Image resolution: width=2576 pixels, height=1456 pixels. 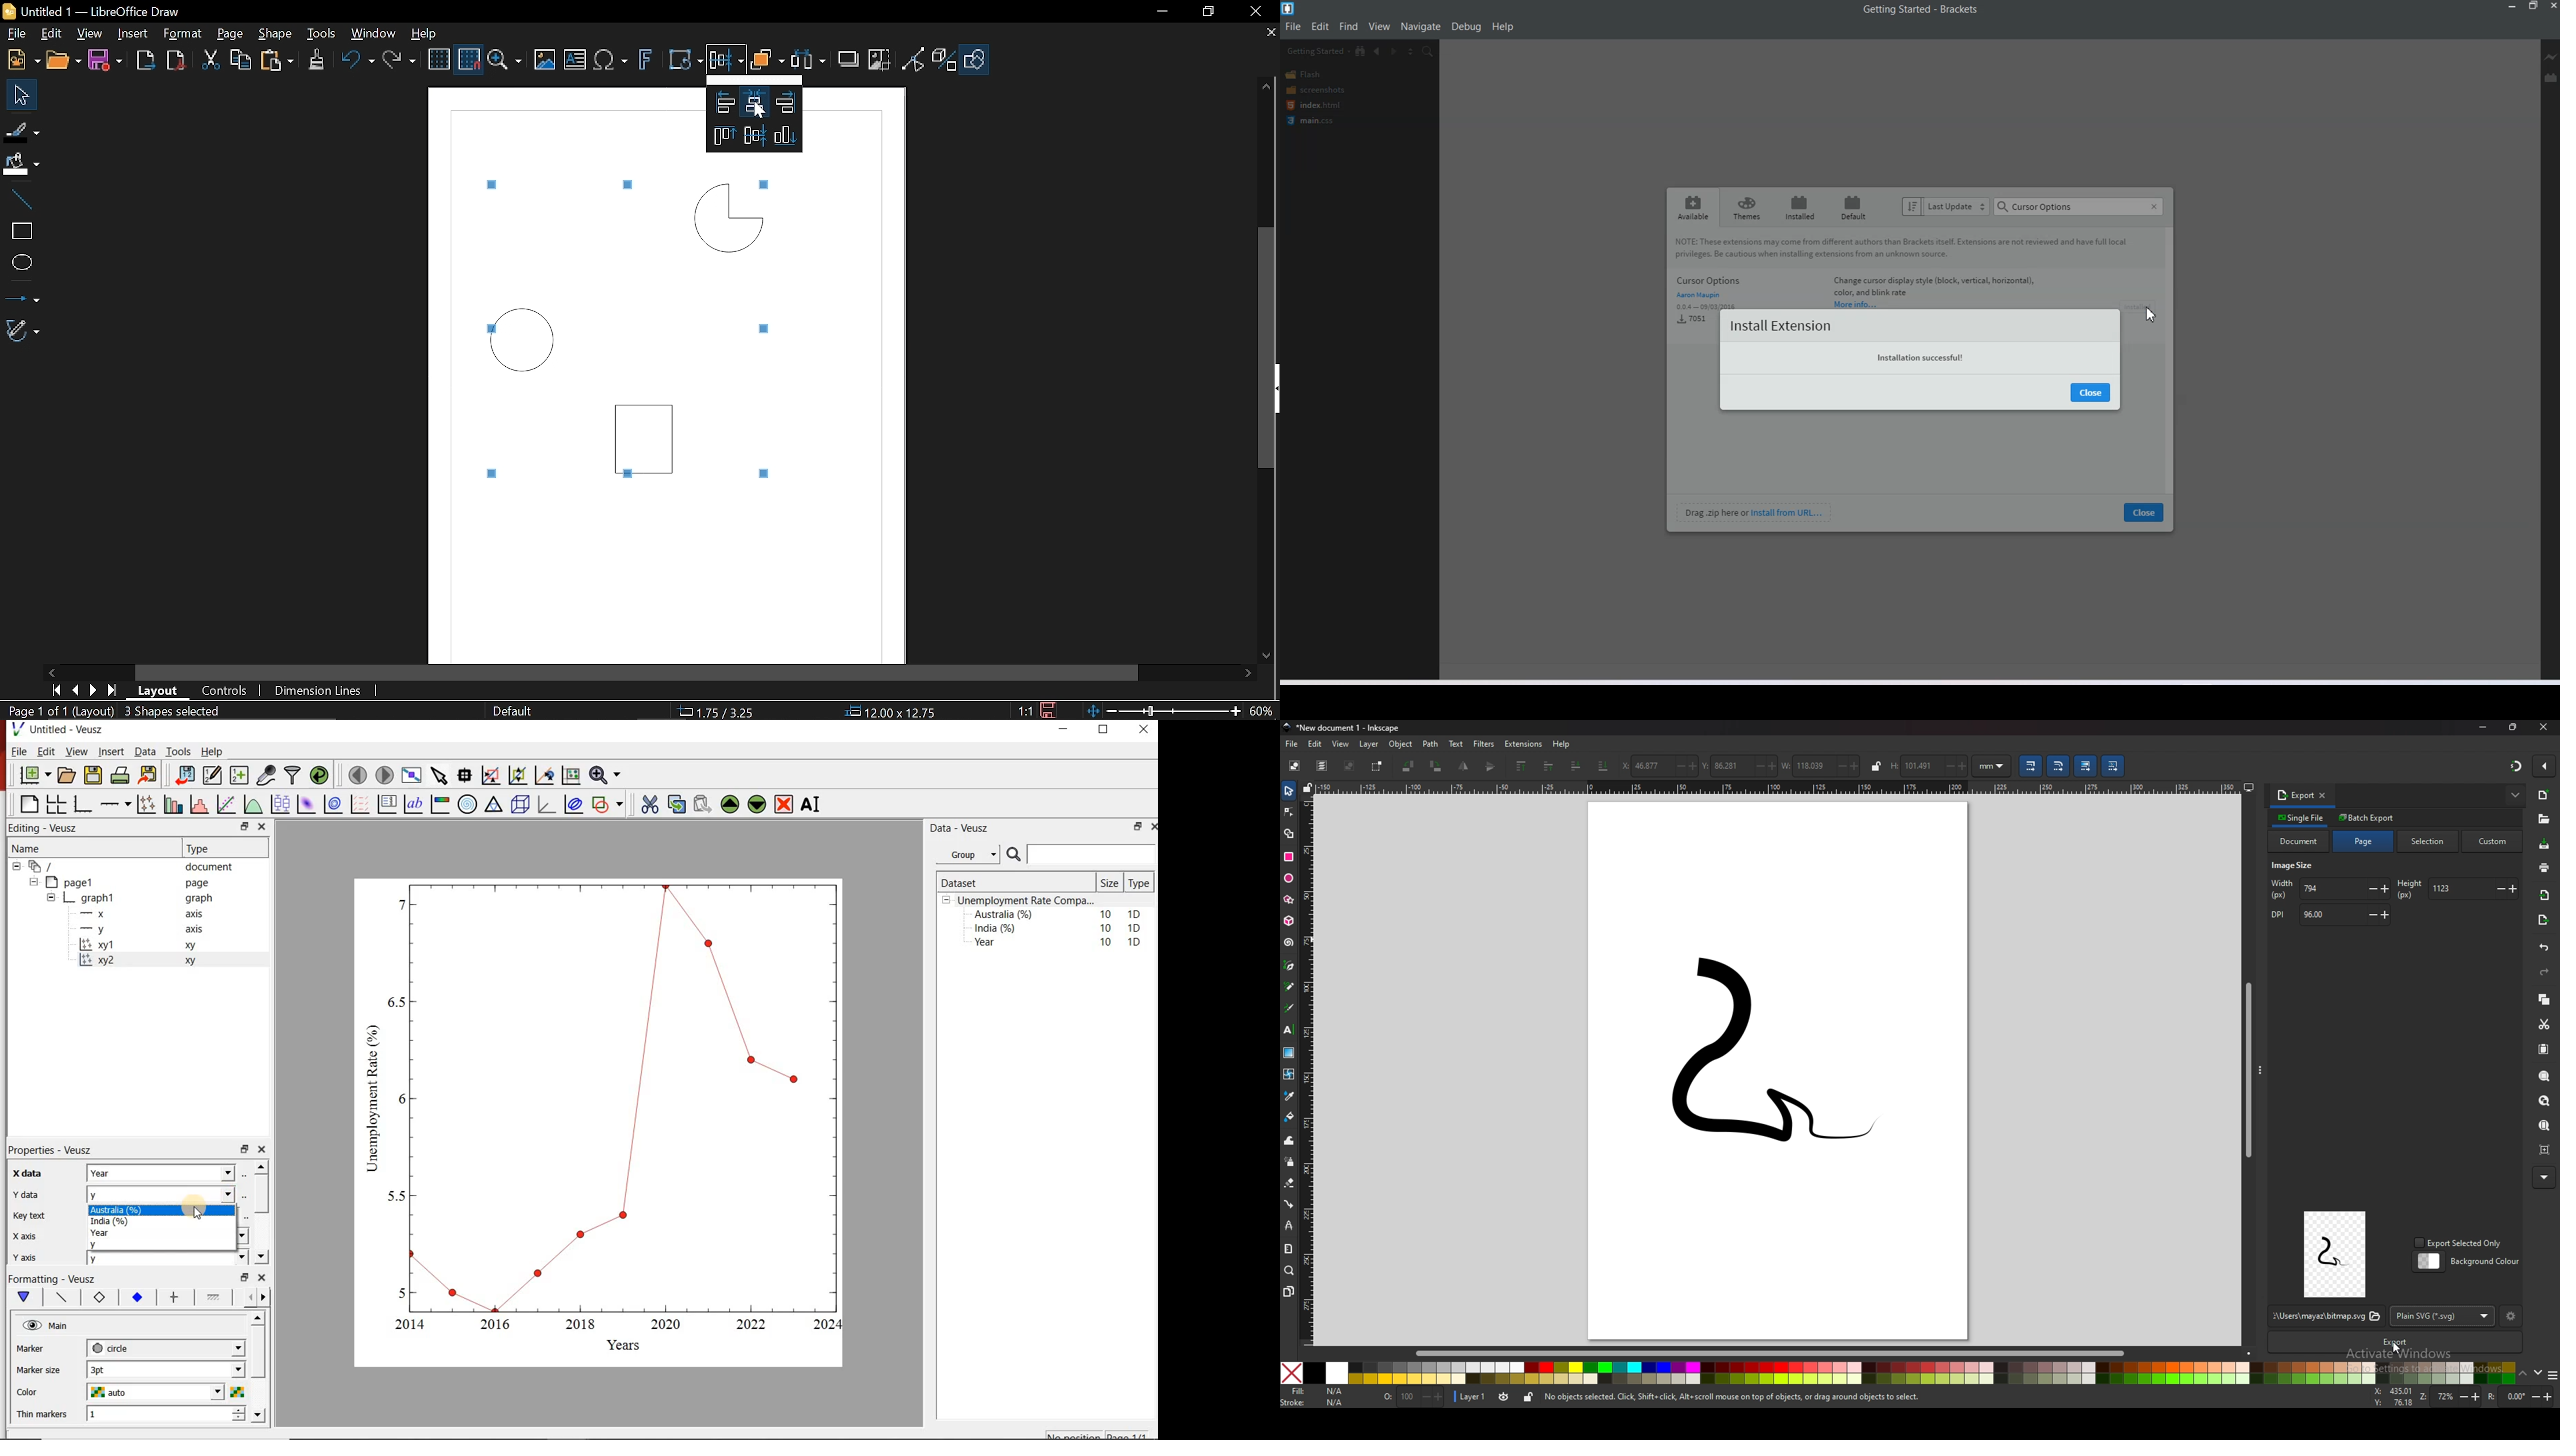 I want to click on Fill line, so click(x=22, y=130).